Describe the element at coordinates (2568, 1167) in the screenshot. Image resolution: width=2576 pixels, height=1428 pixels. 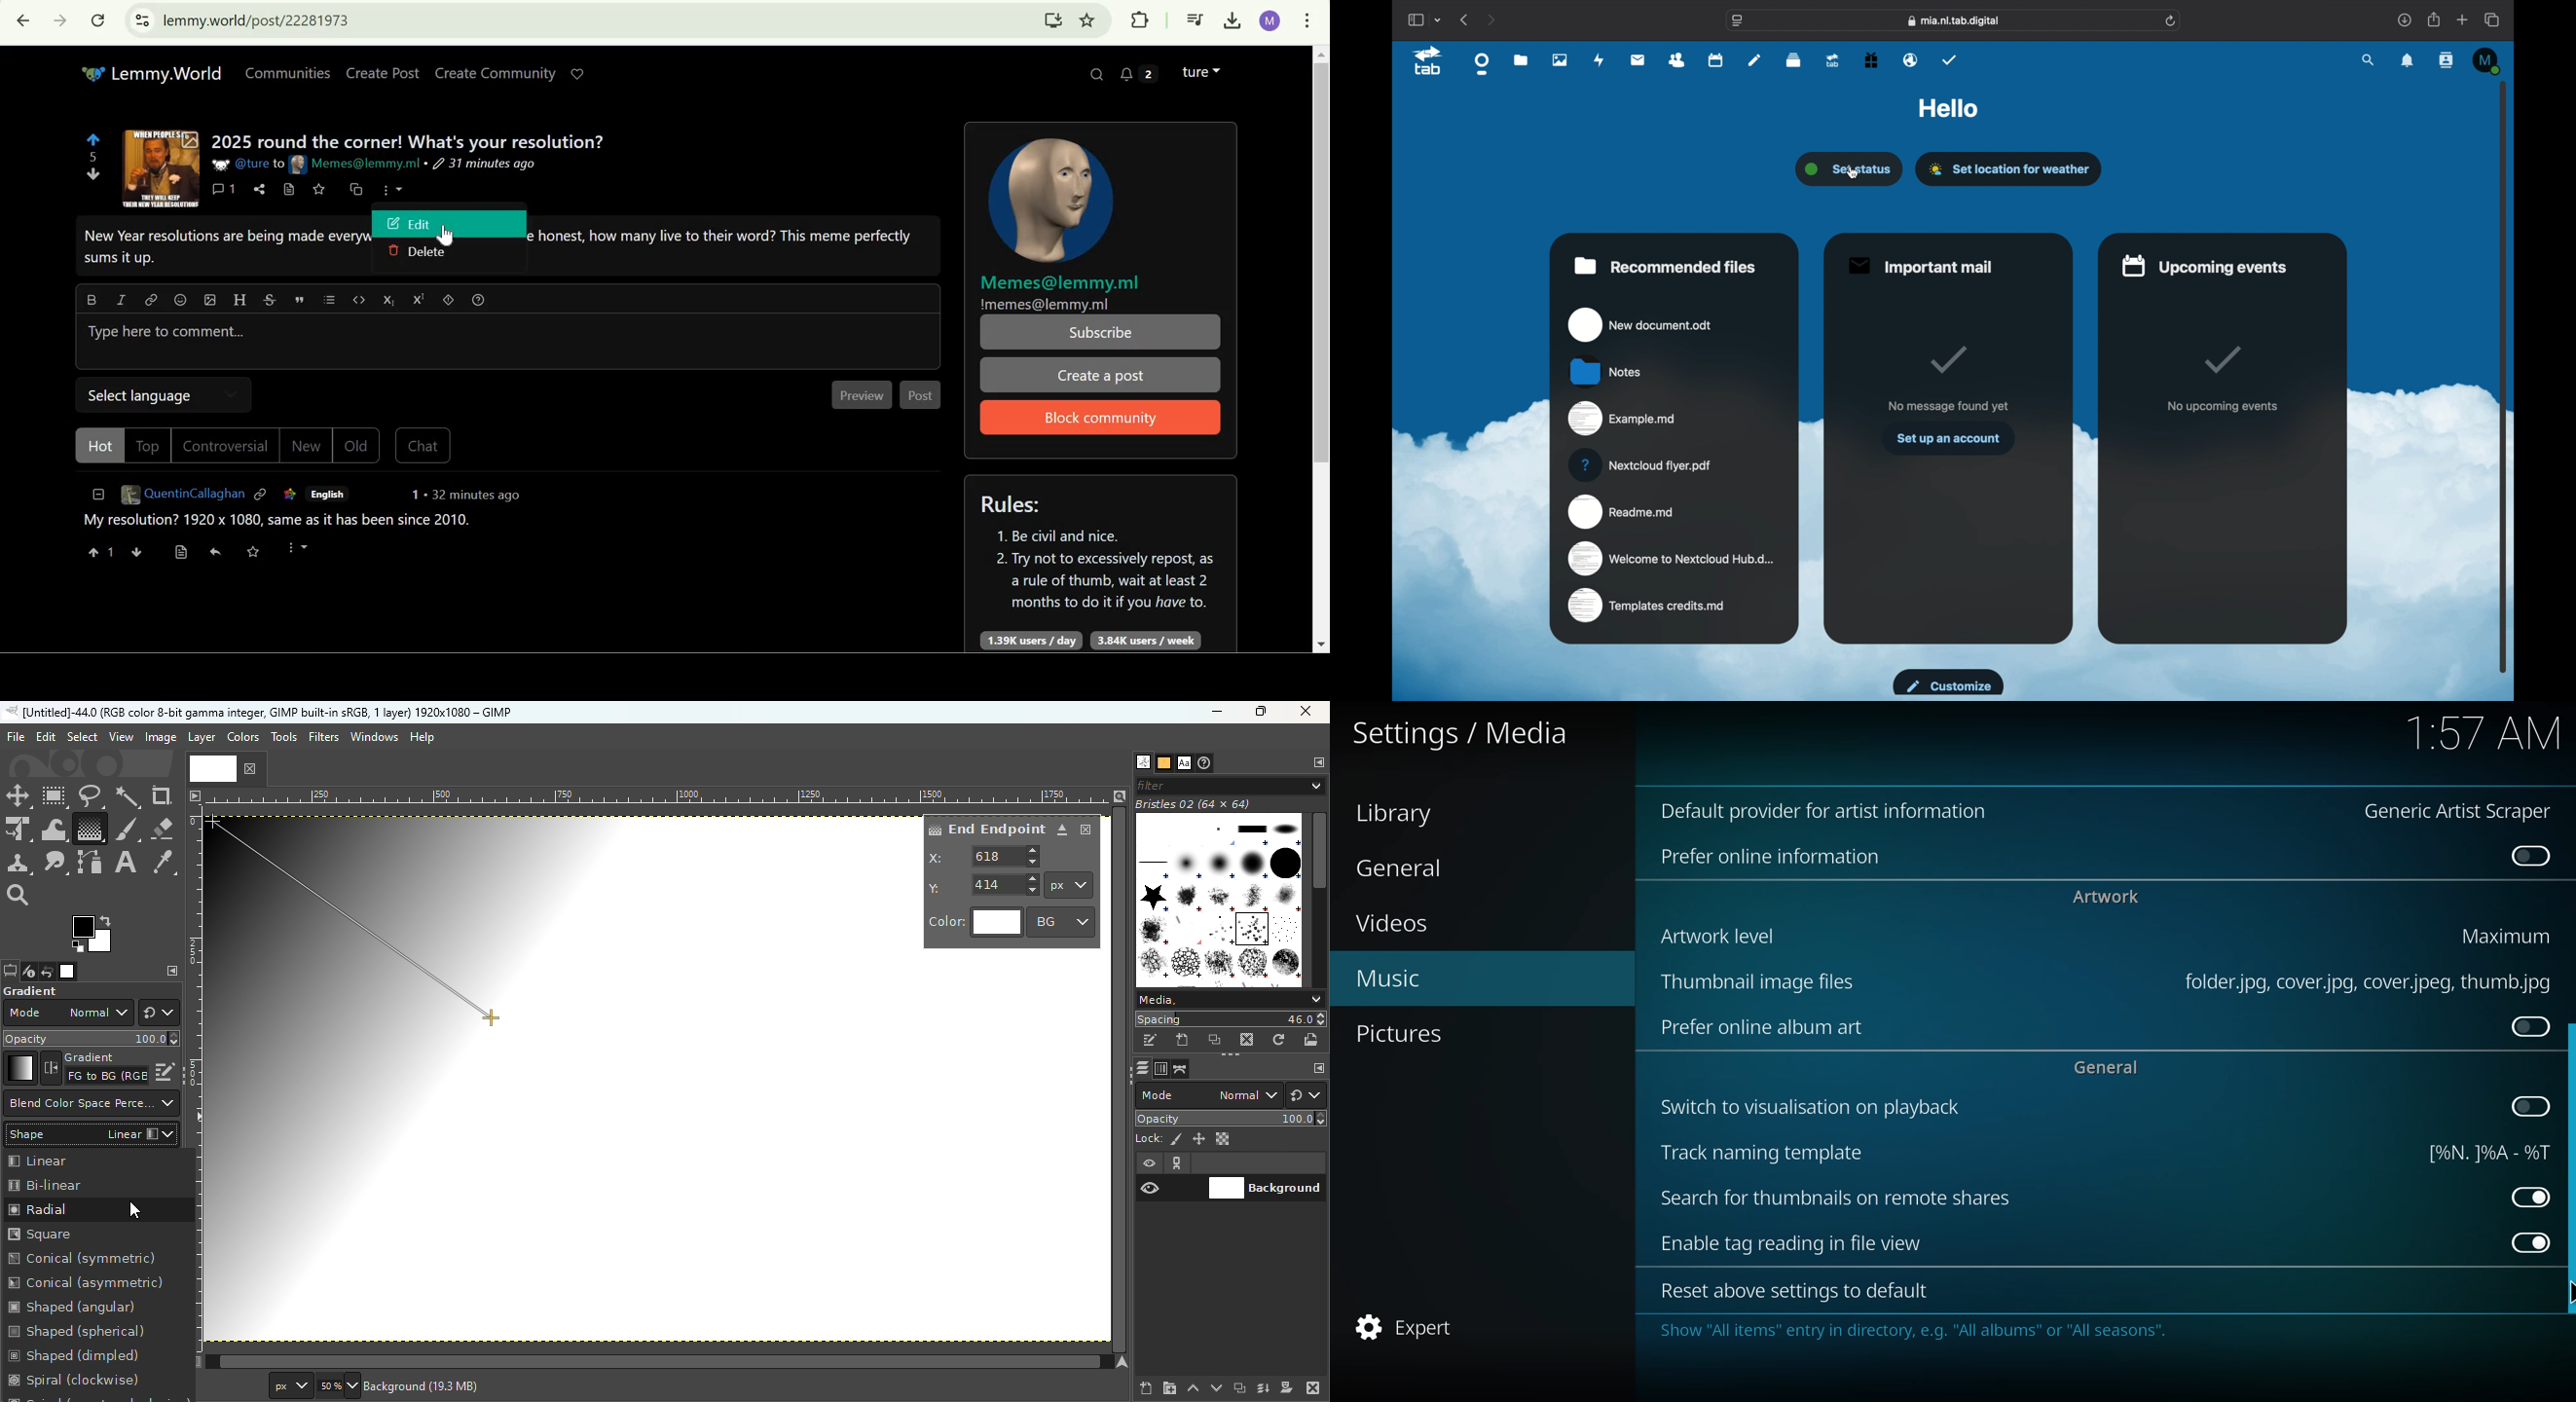
I see `scroll bar` at that location.